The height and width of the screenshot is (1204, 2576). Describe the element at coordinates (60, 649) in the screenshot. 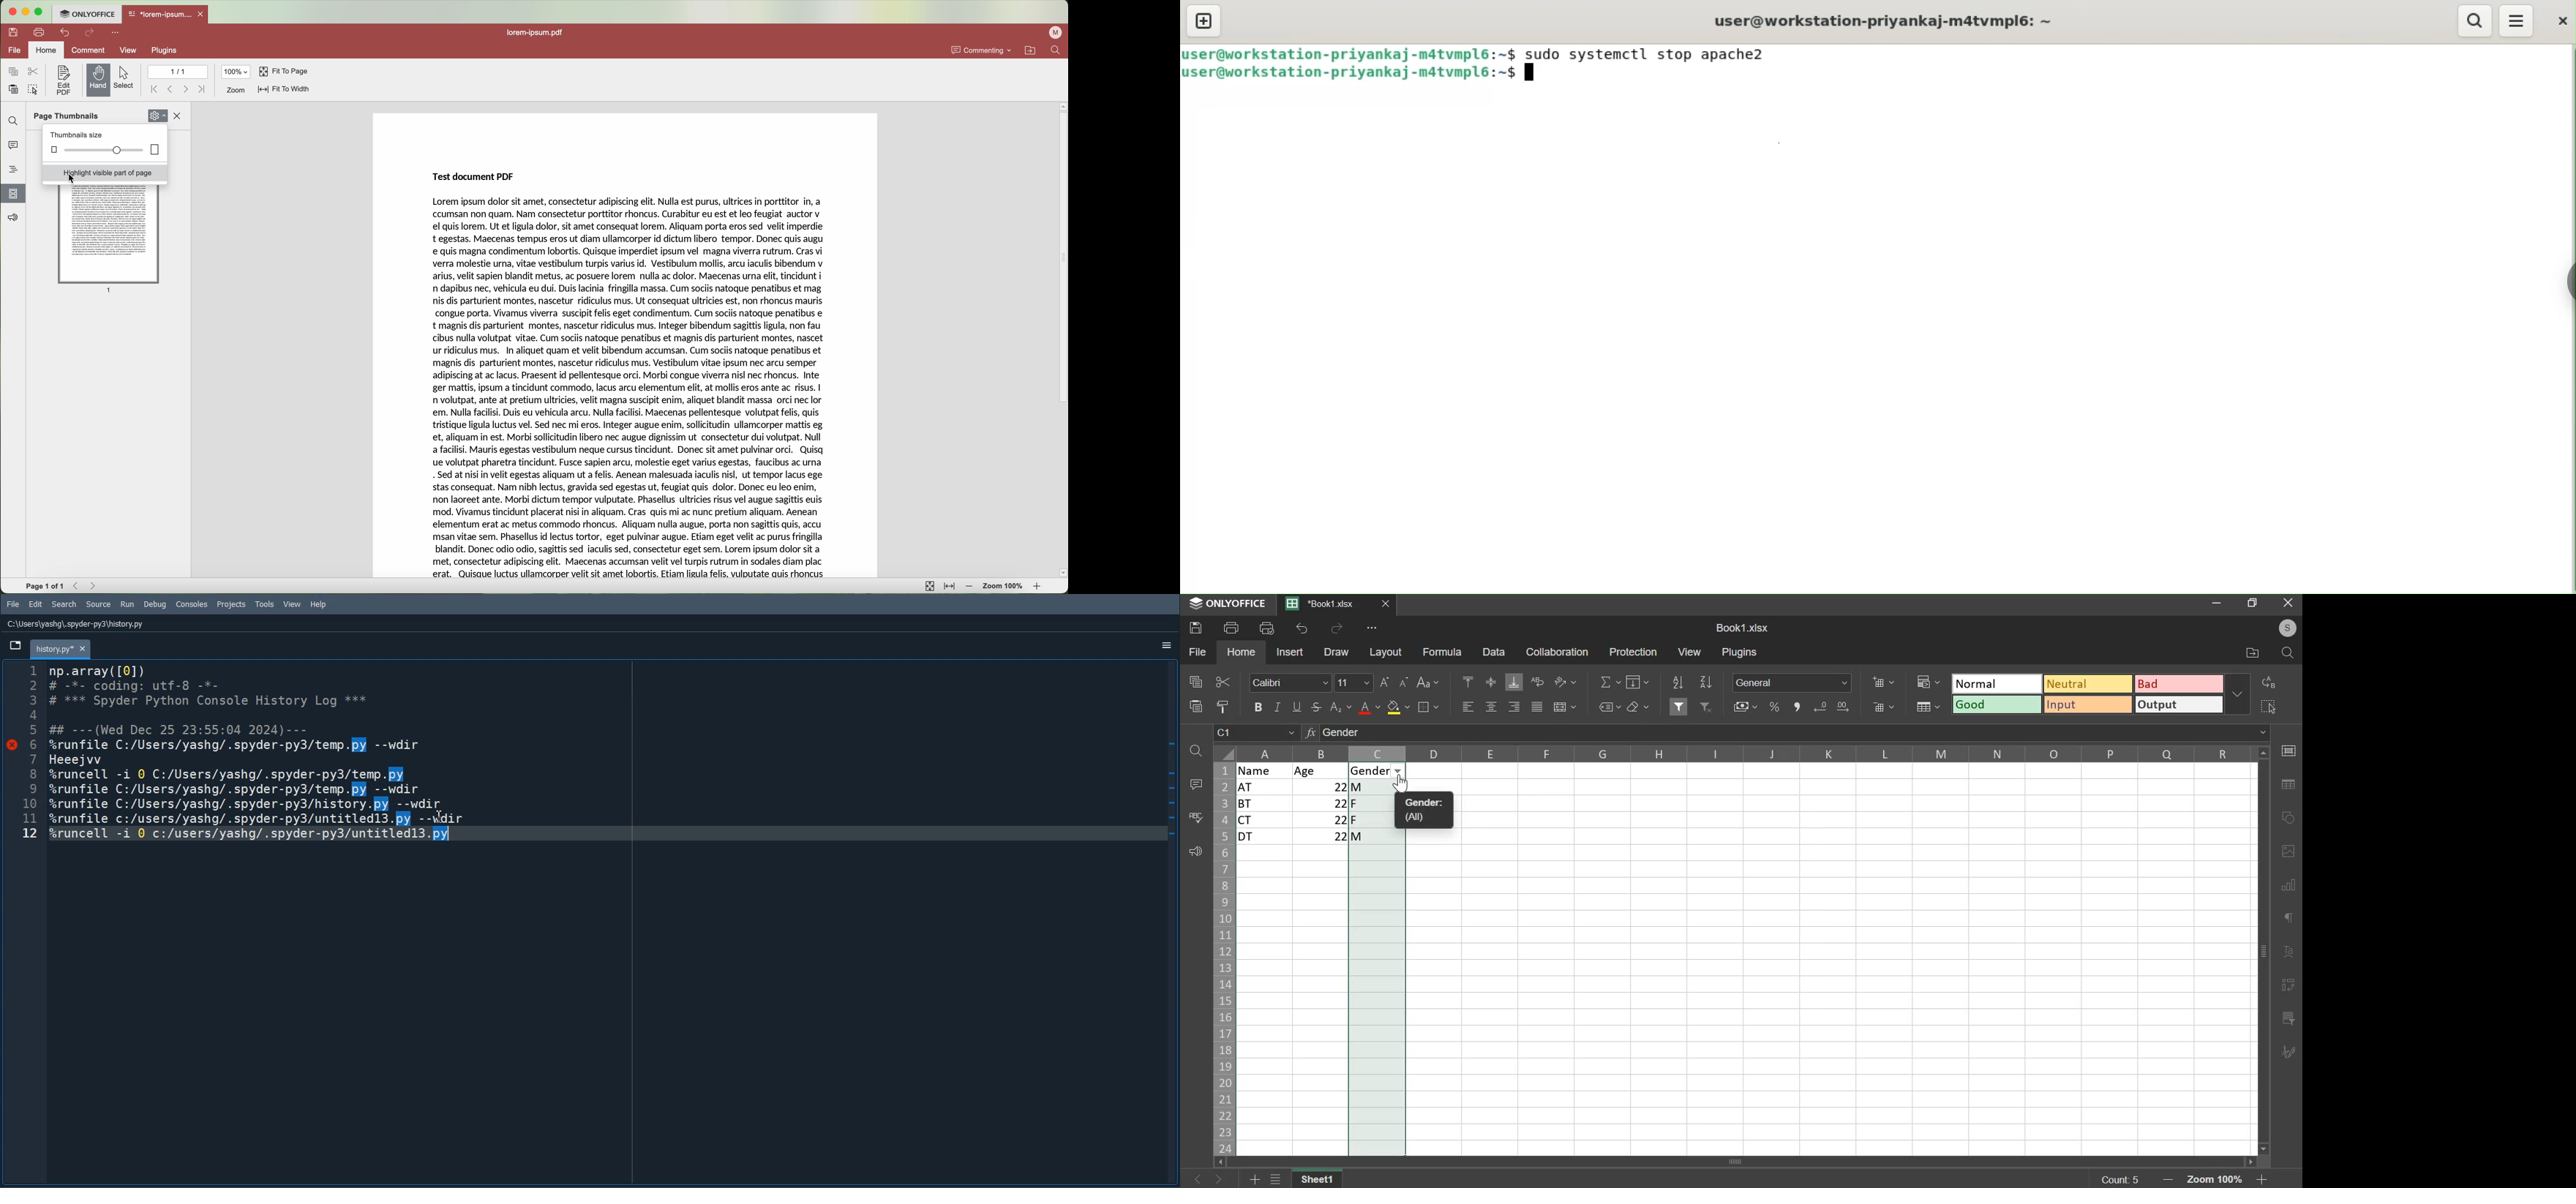

I see `history.py*x` at that location.